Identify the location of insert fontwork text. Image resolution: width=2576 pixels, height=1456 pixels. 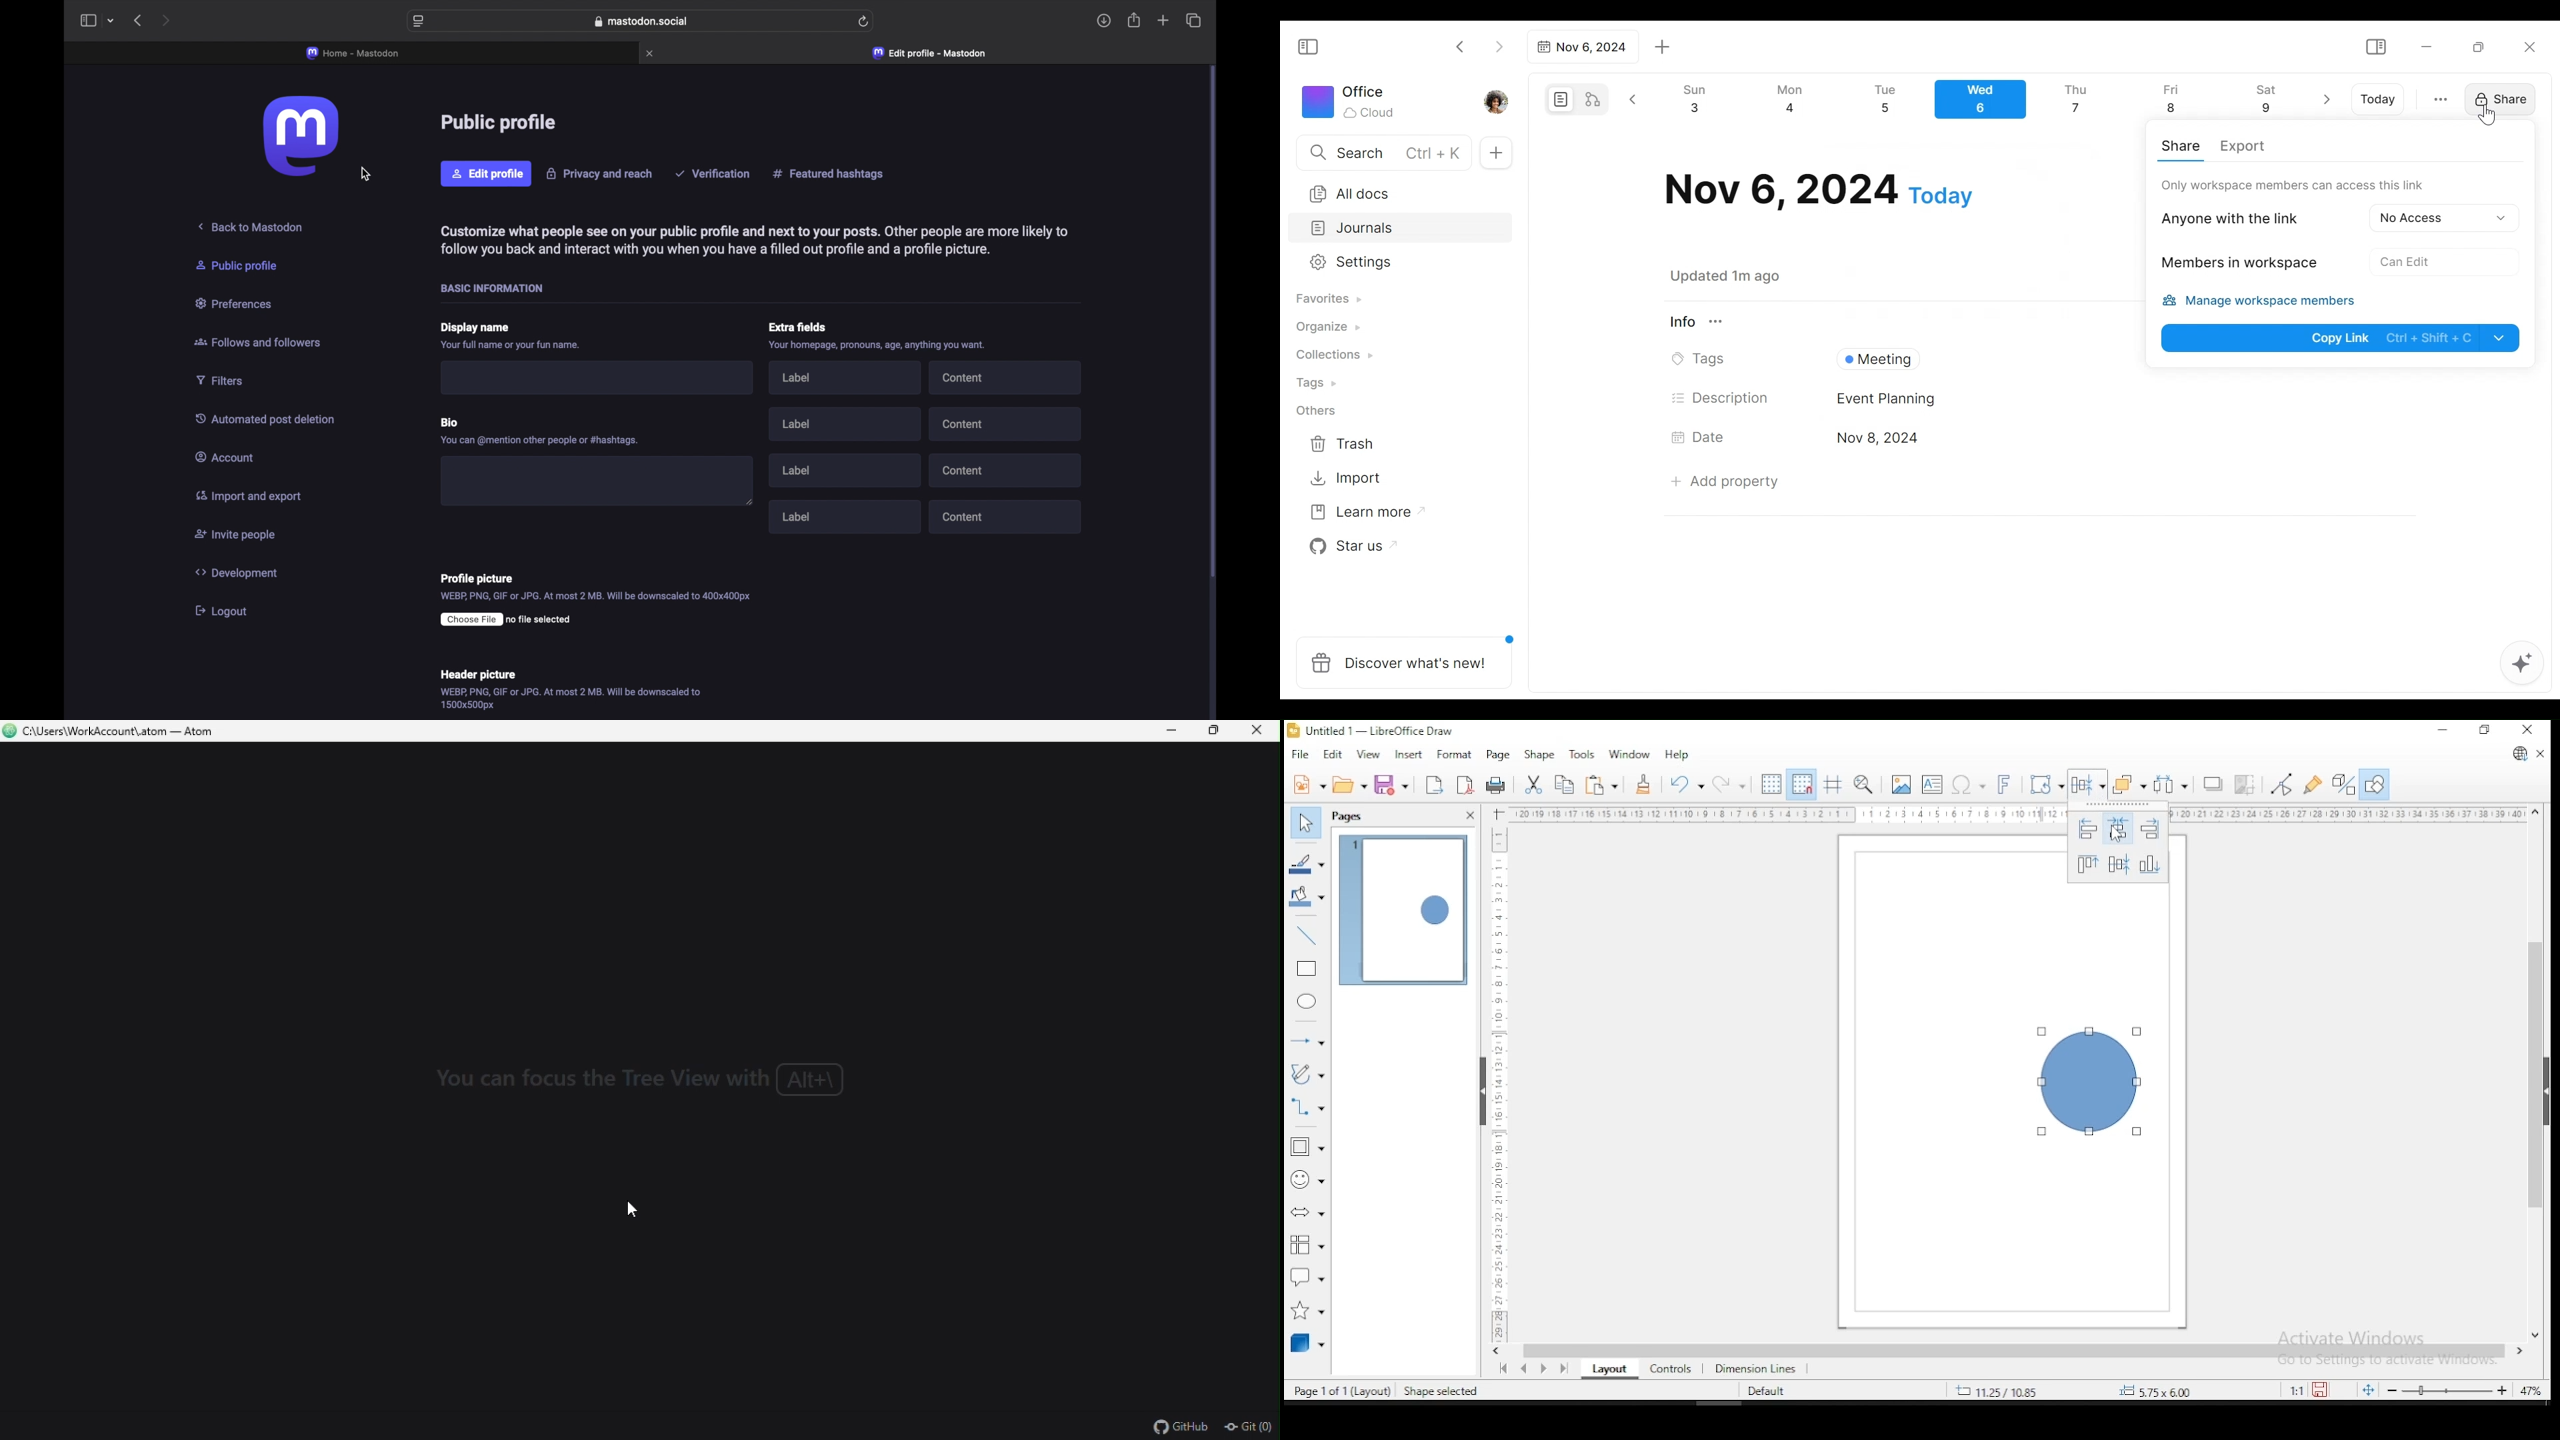
(2004, 782).